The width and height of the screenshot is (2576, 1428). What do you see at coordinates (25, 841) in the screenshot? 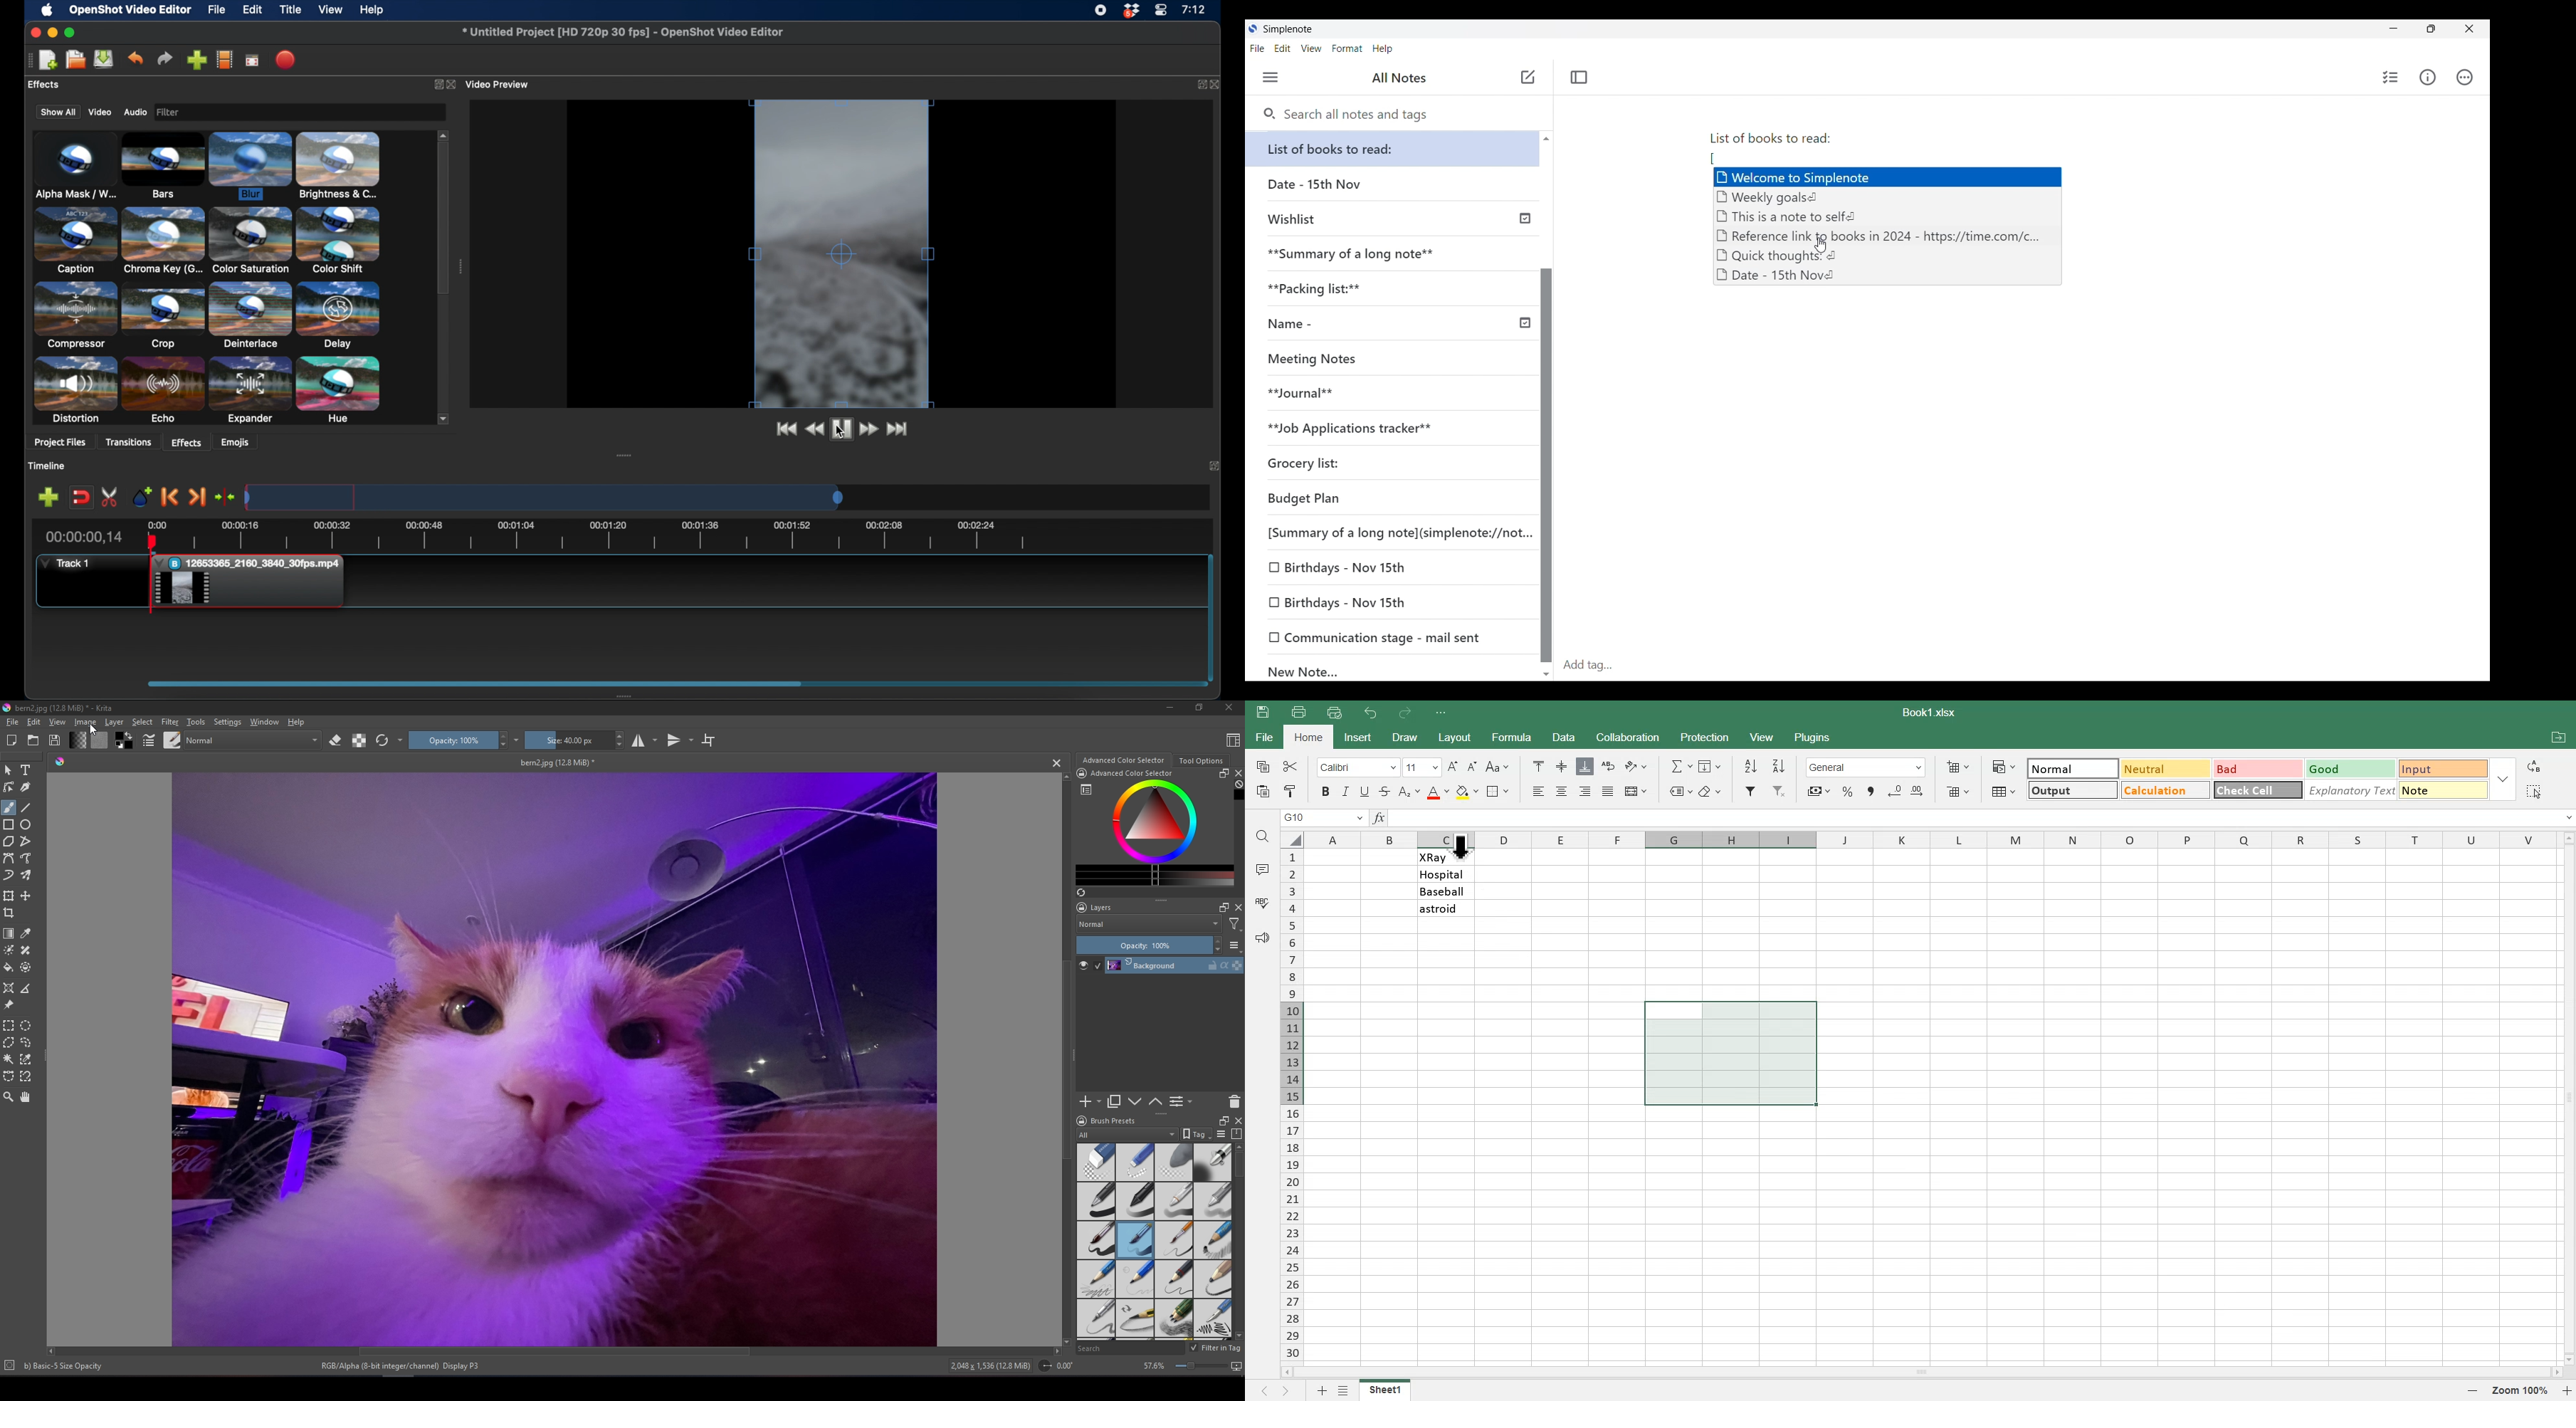
I see `Polyline tool` at bounding box center [25, 841].